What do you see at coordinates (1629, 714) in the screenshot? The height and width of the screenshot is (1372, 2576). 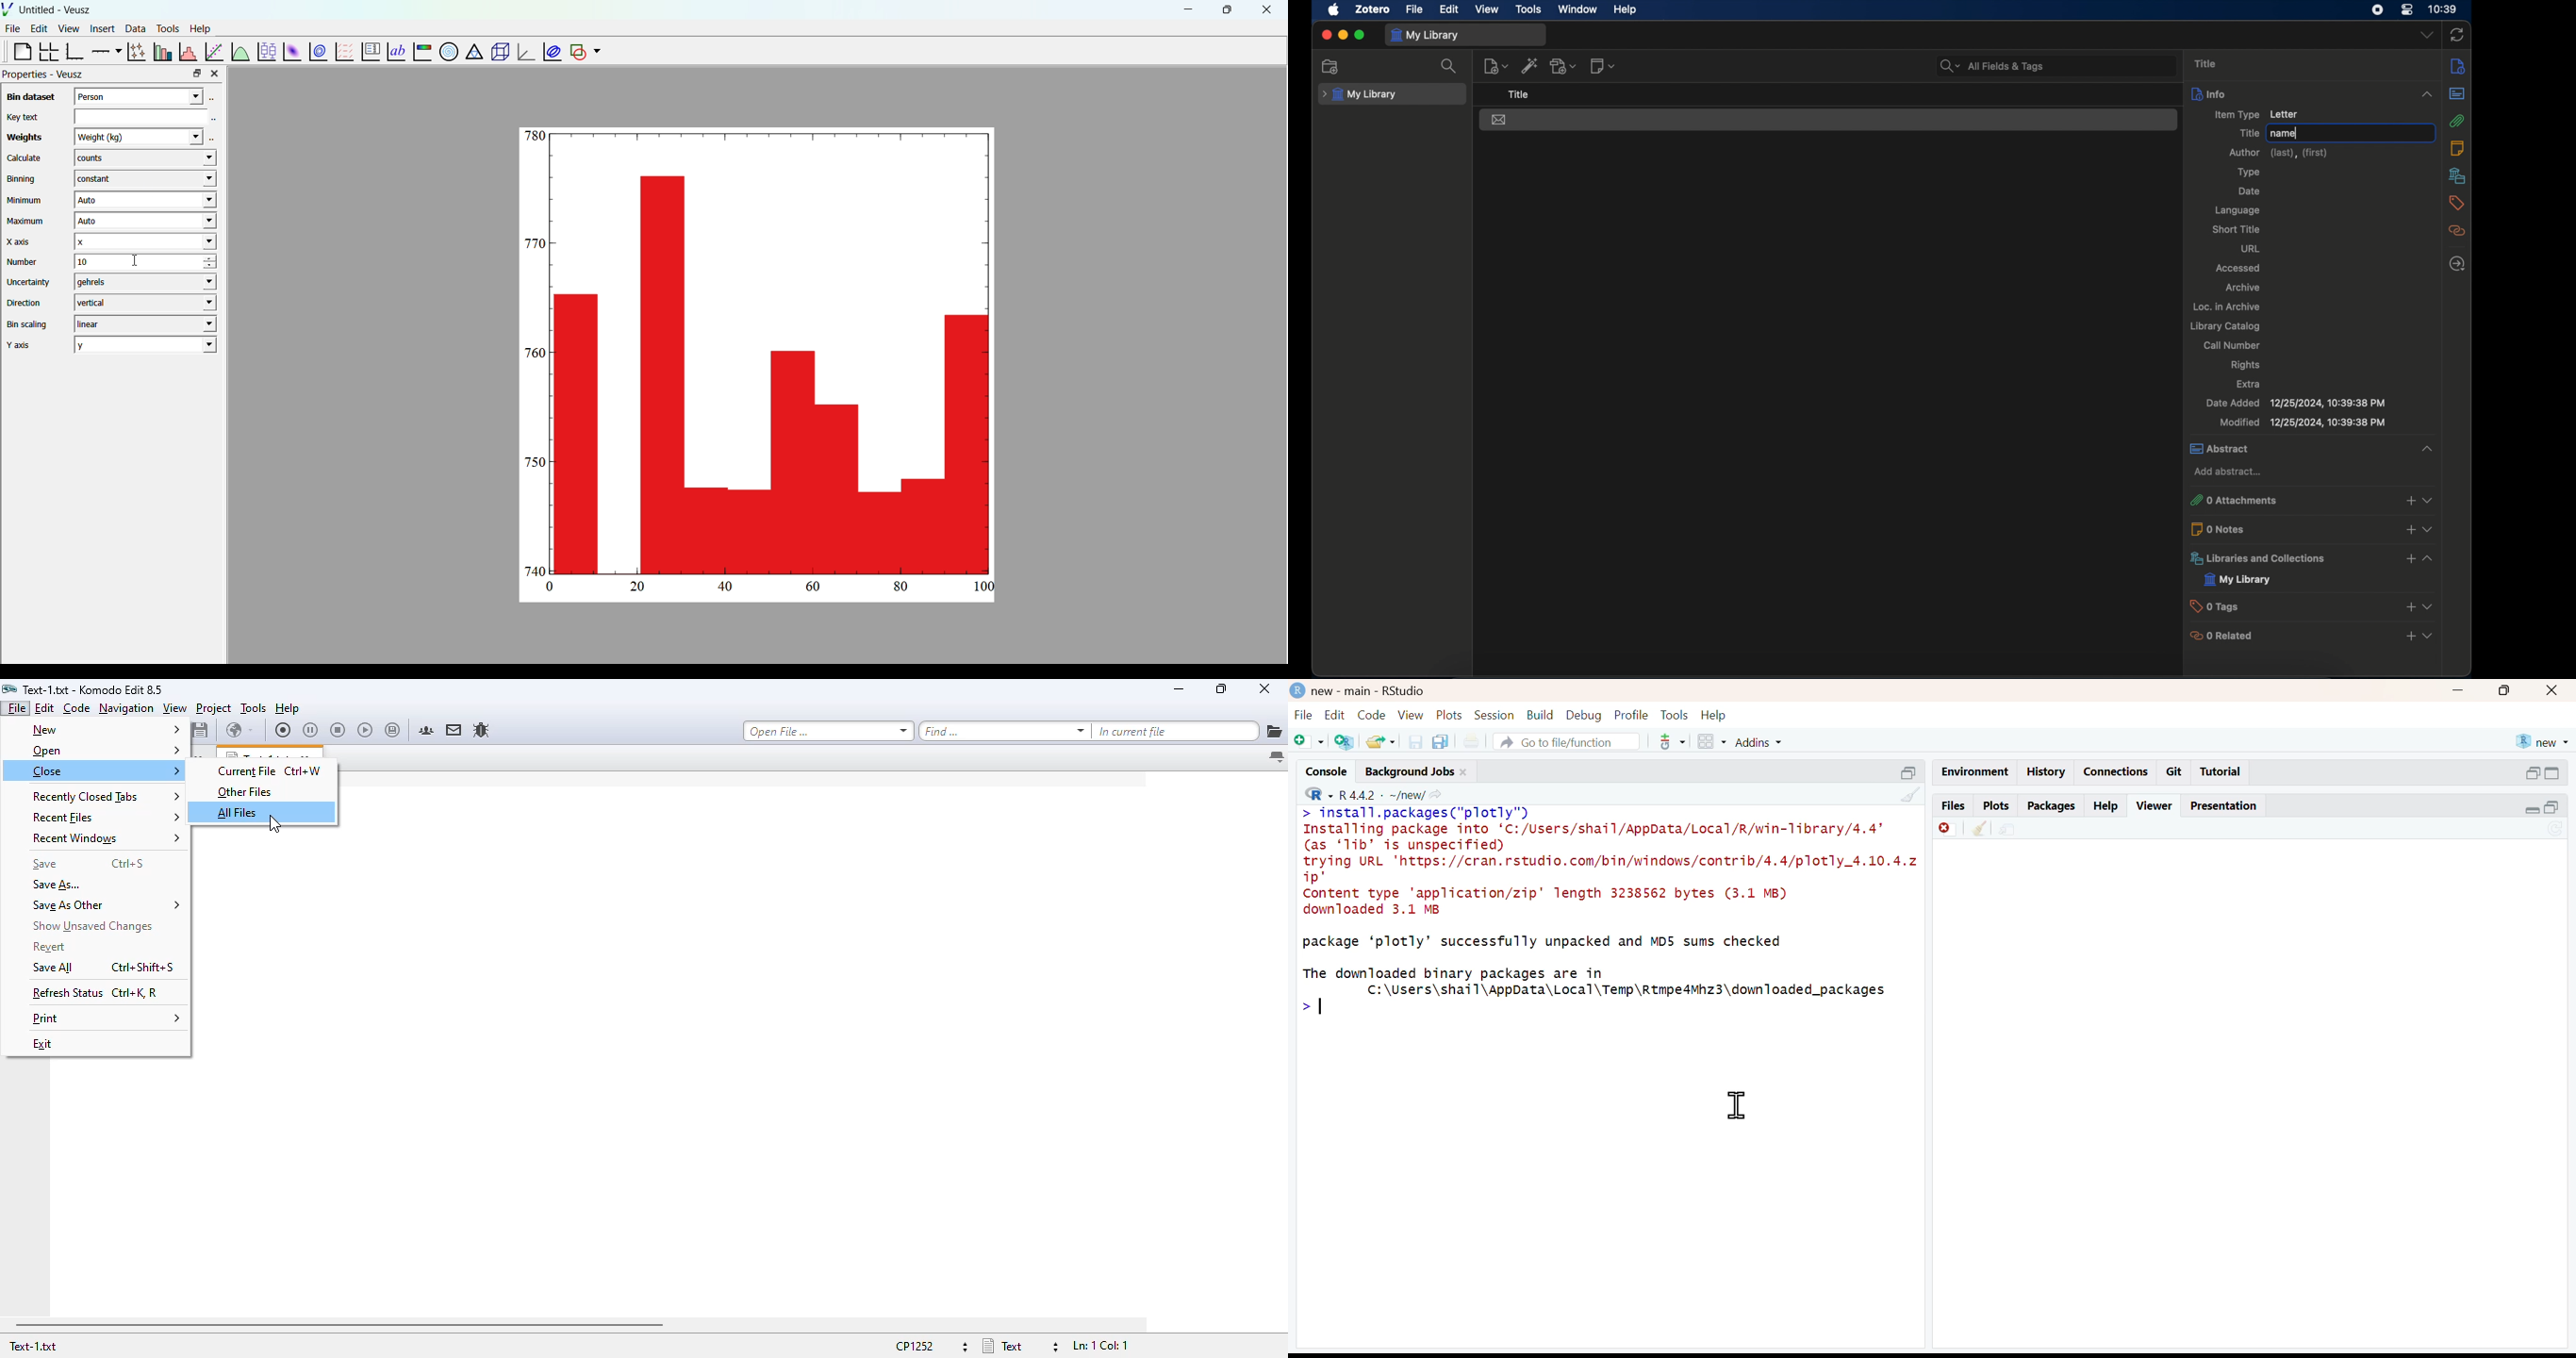 I see `profile` at bounding box center [1629, 714].